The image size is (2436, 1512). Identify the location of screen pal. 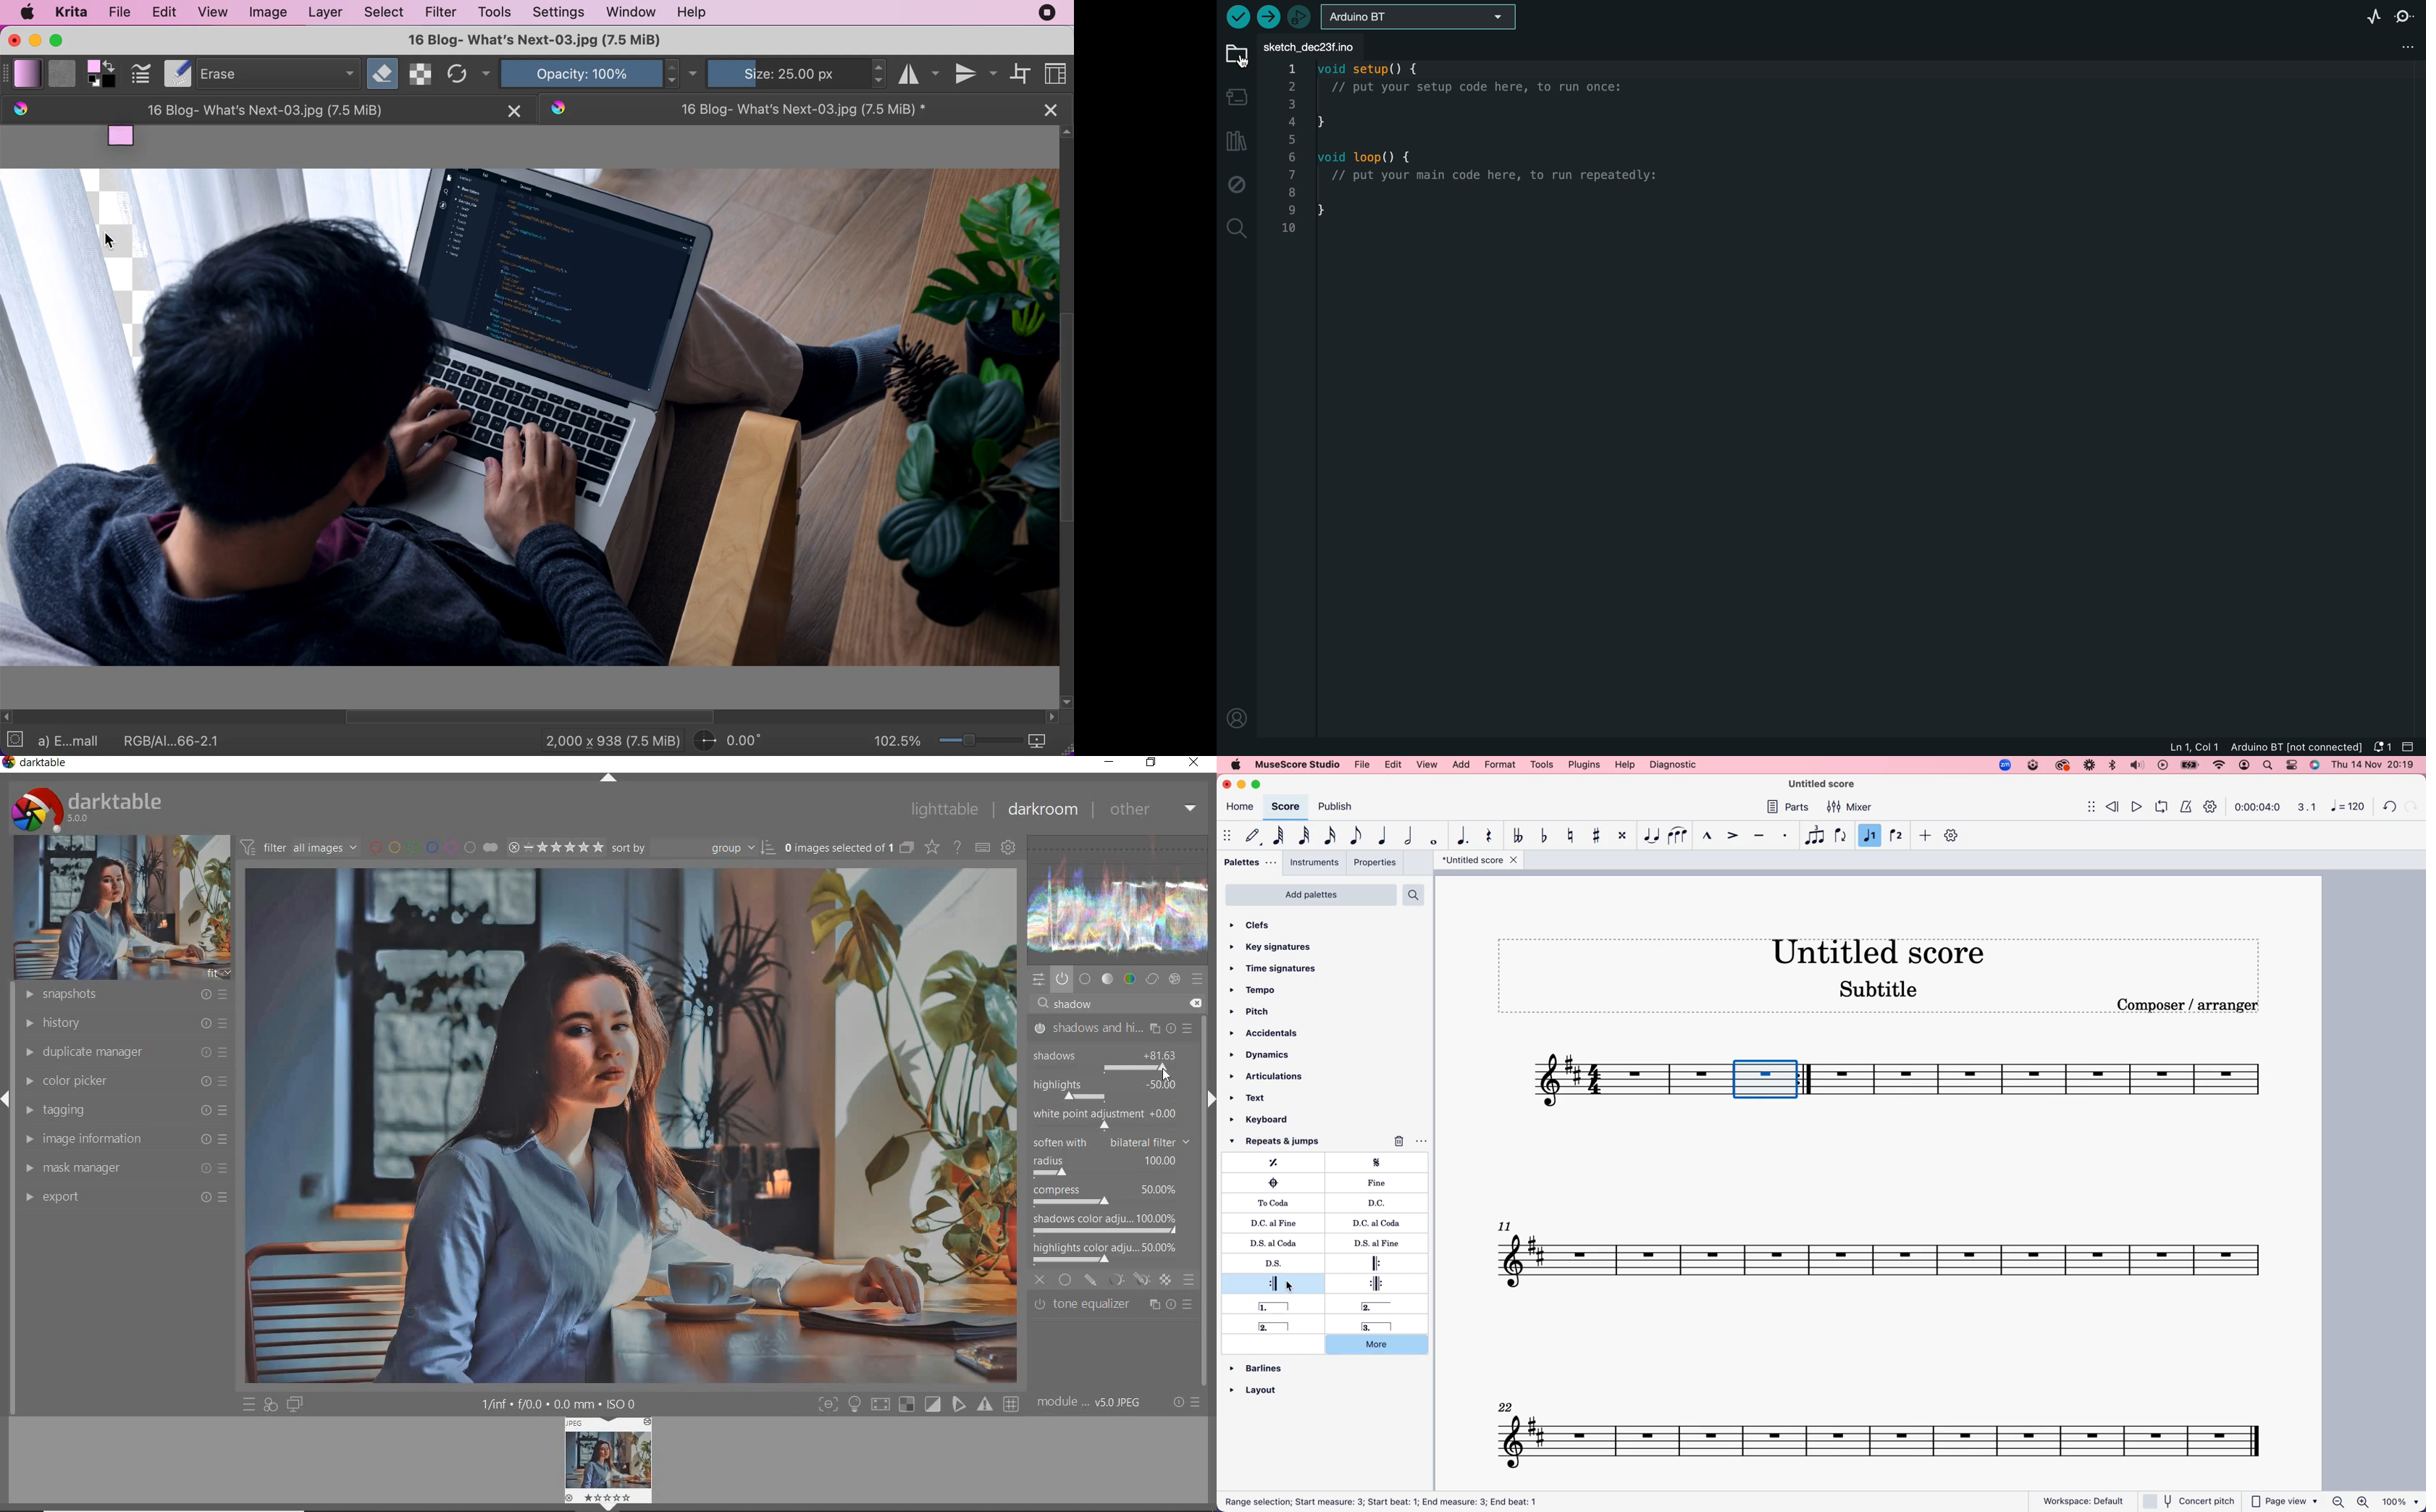
(2032, 766).